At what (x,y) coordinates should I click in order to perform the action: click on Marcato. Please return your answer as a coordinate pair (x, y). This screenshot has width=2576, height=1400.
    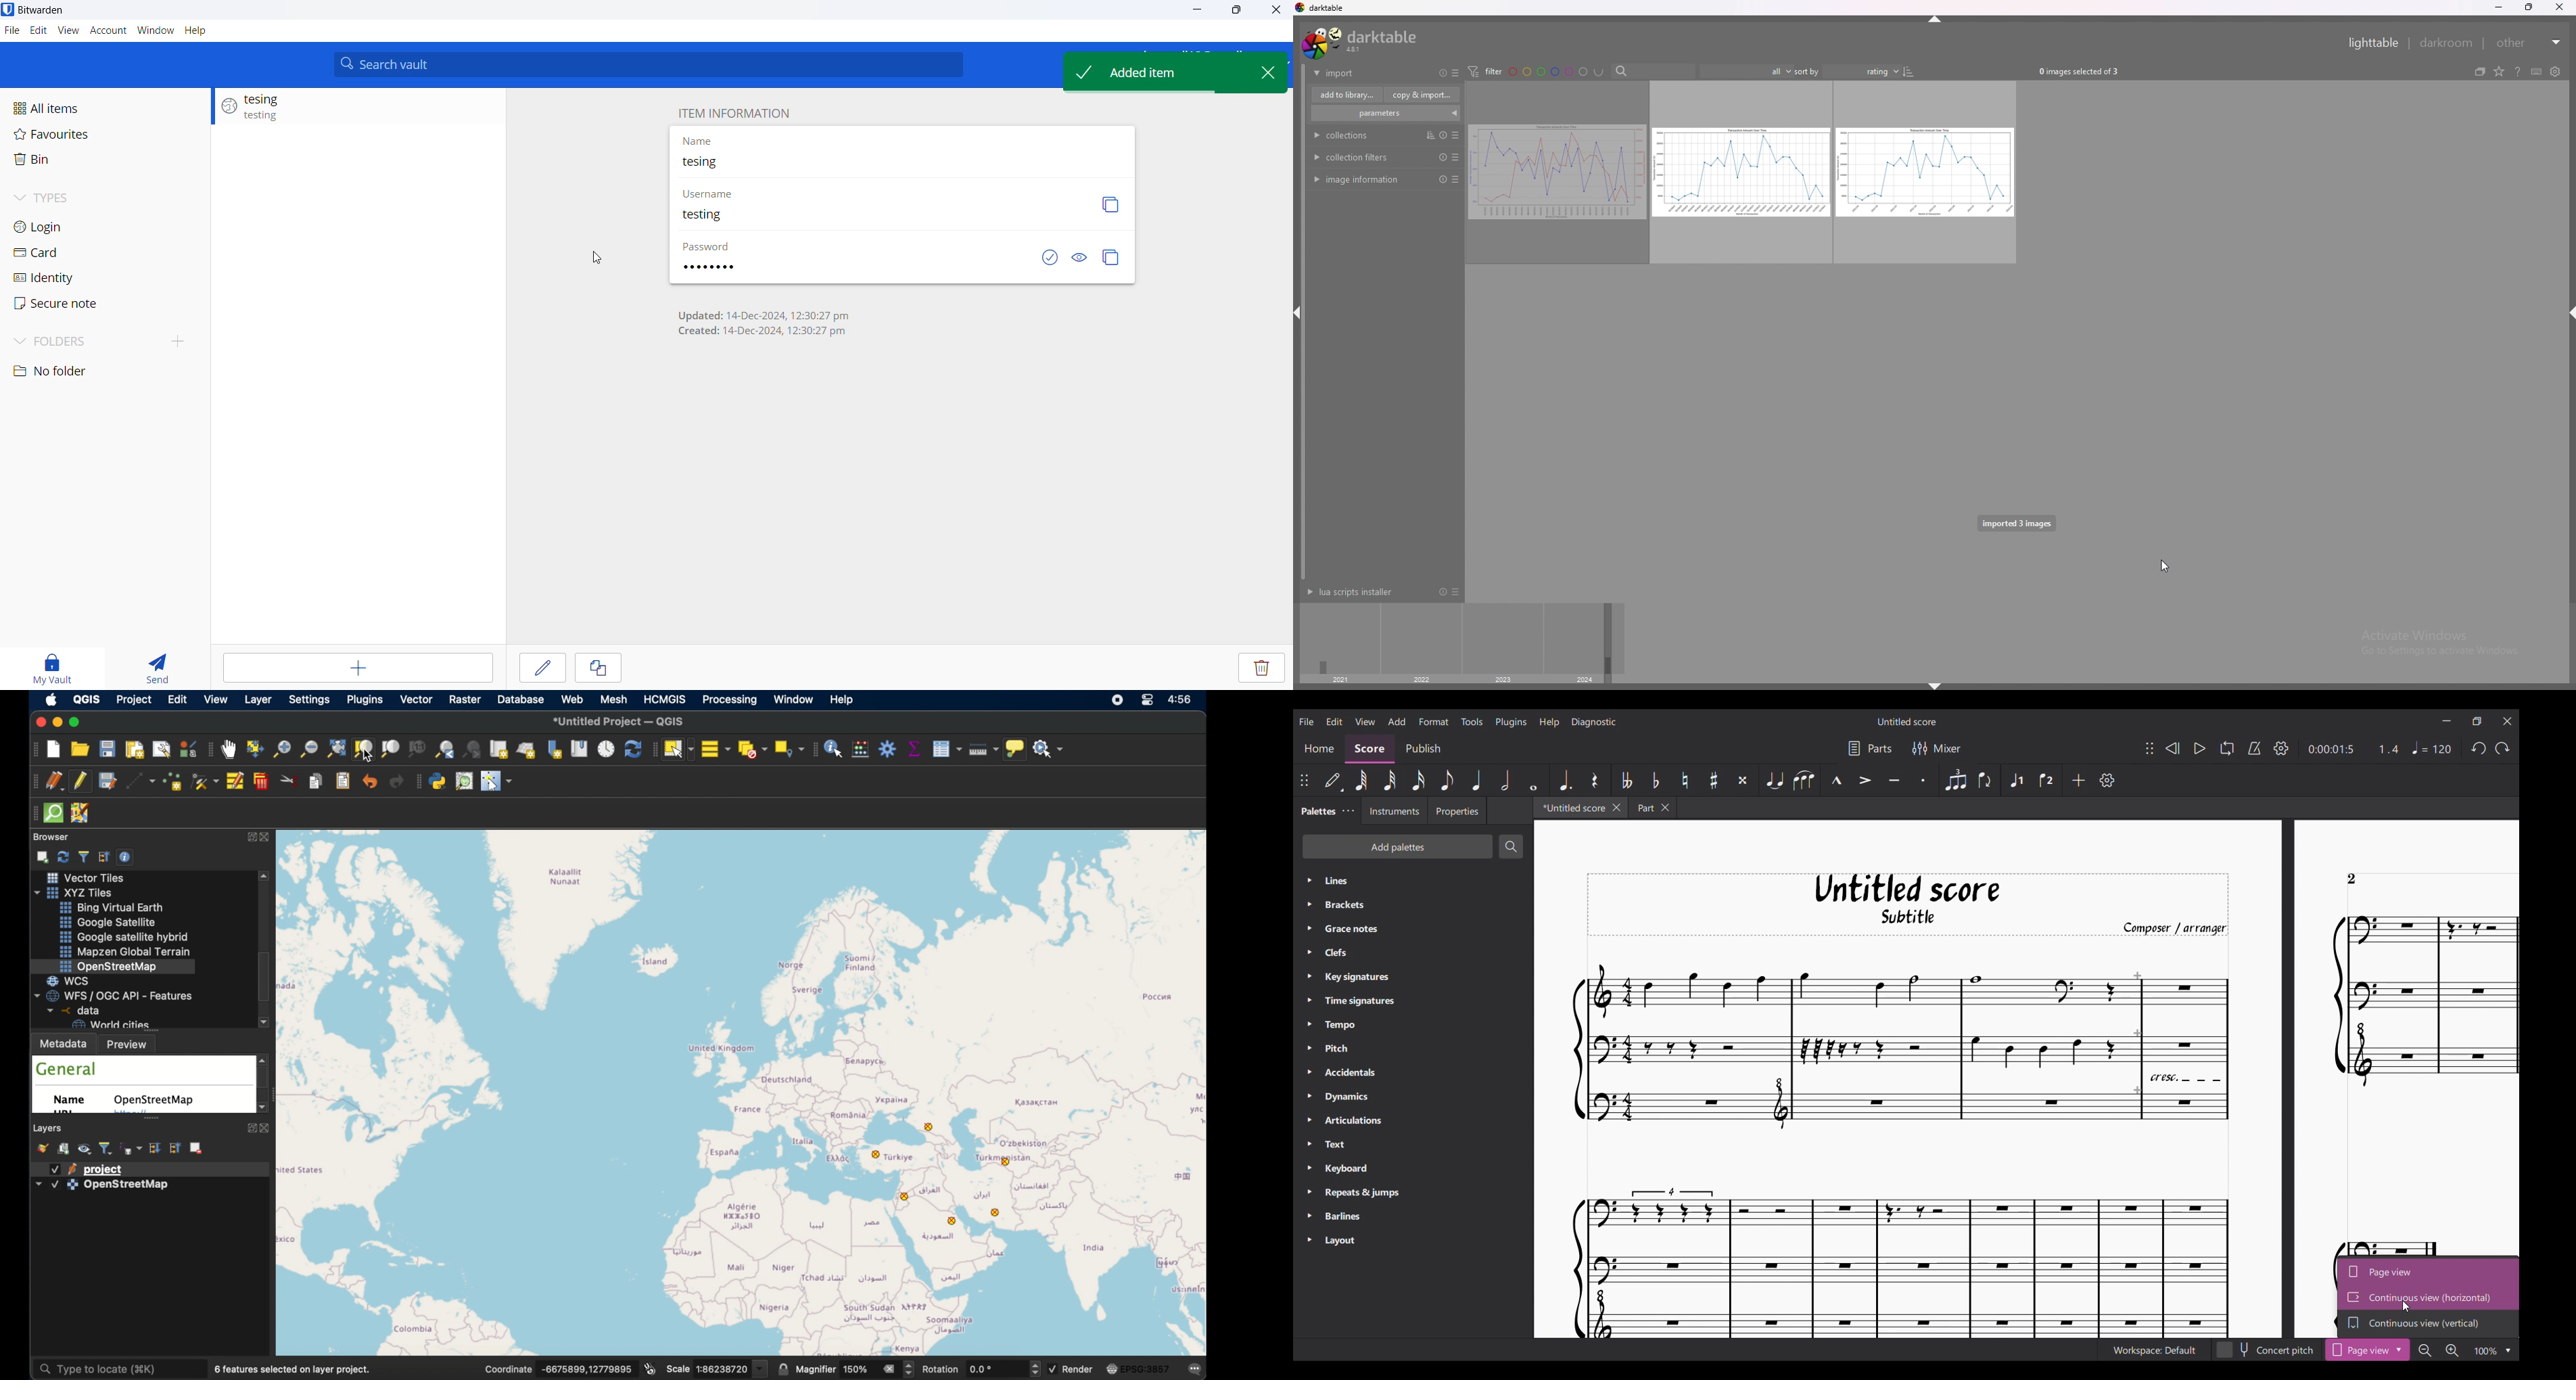
    Looking at the image, I should click on (1836, 780).